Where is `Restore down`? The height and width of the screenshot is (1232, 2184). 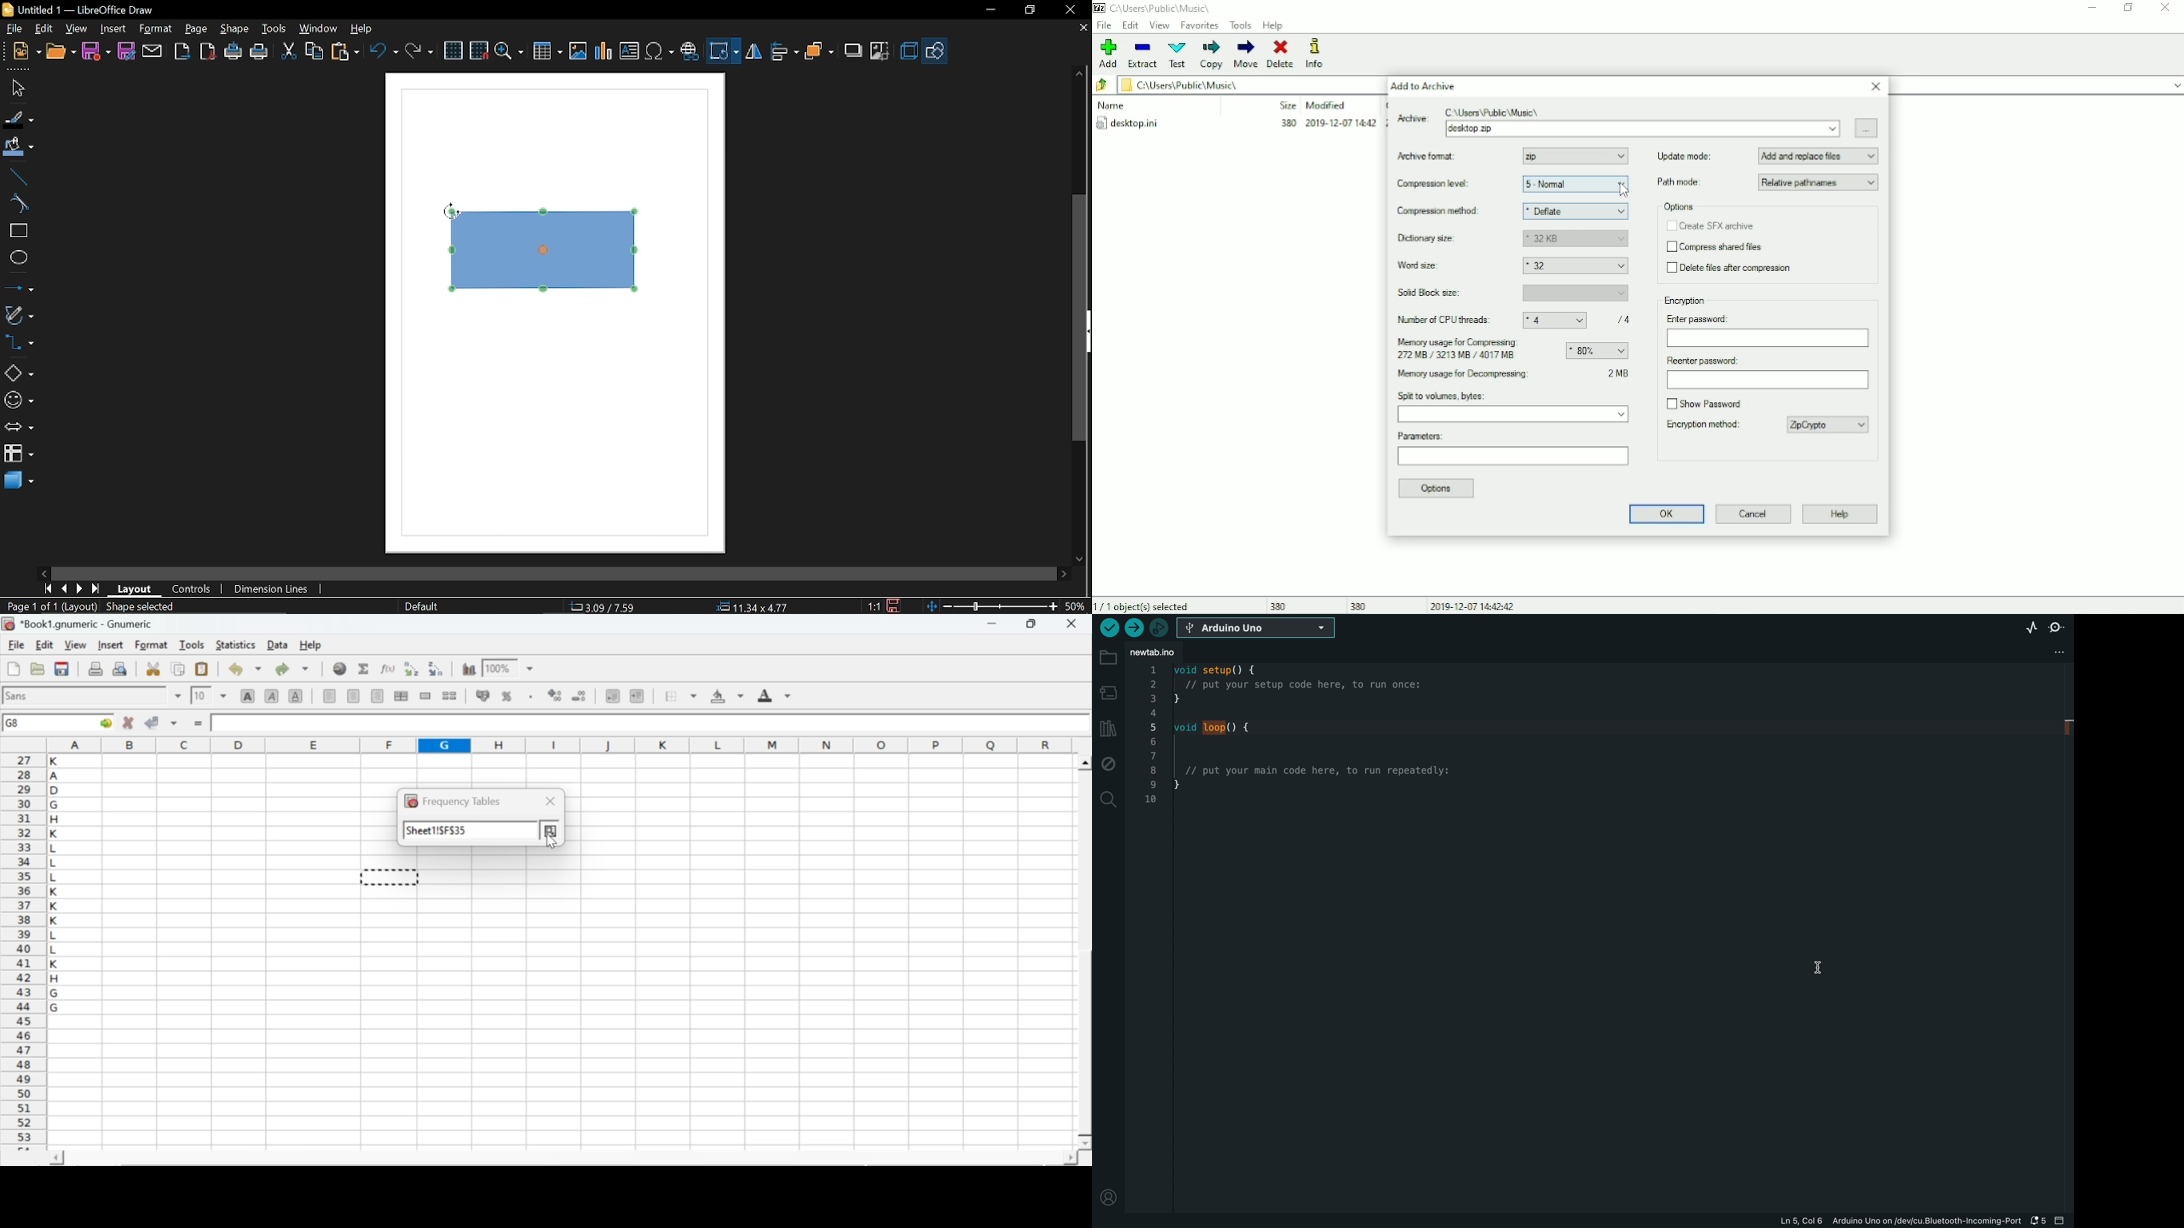 Restore down is located at coordinates (2130, 7).